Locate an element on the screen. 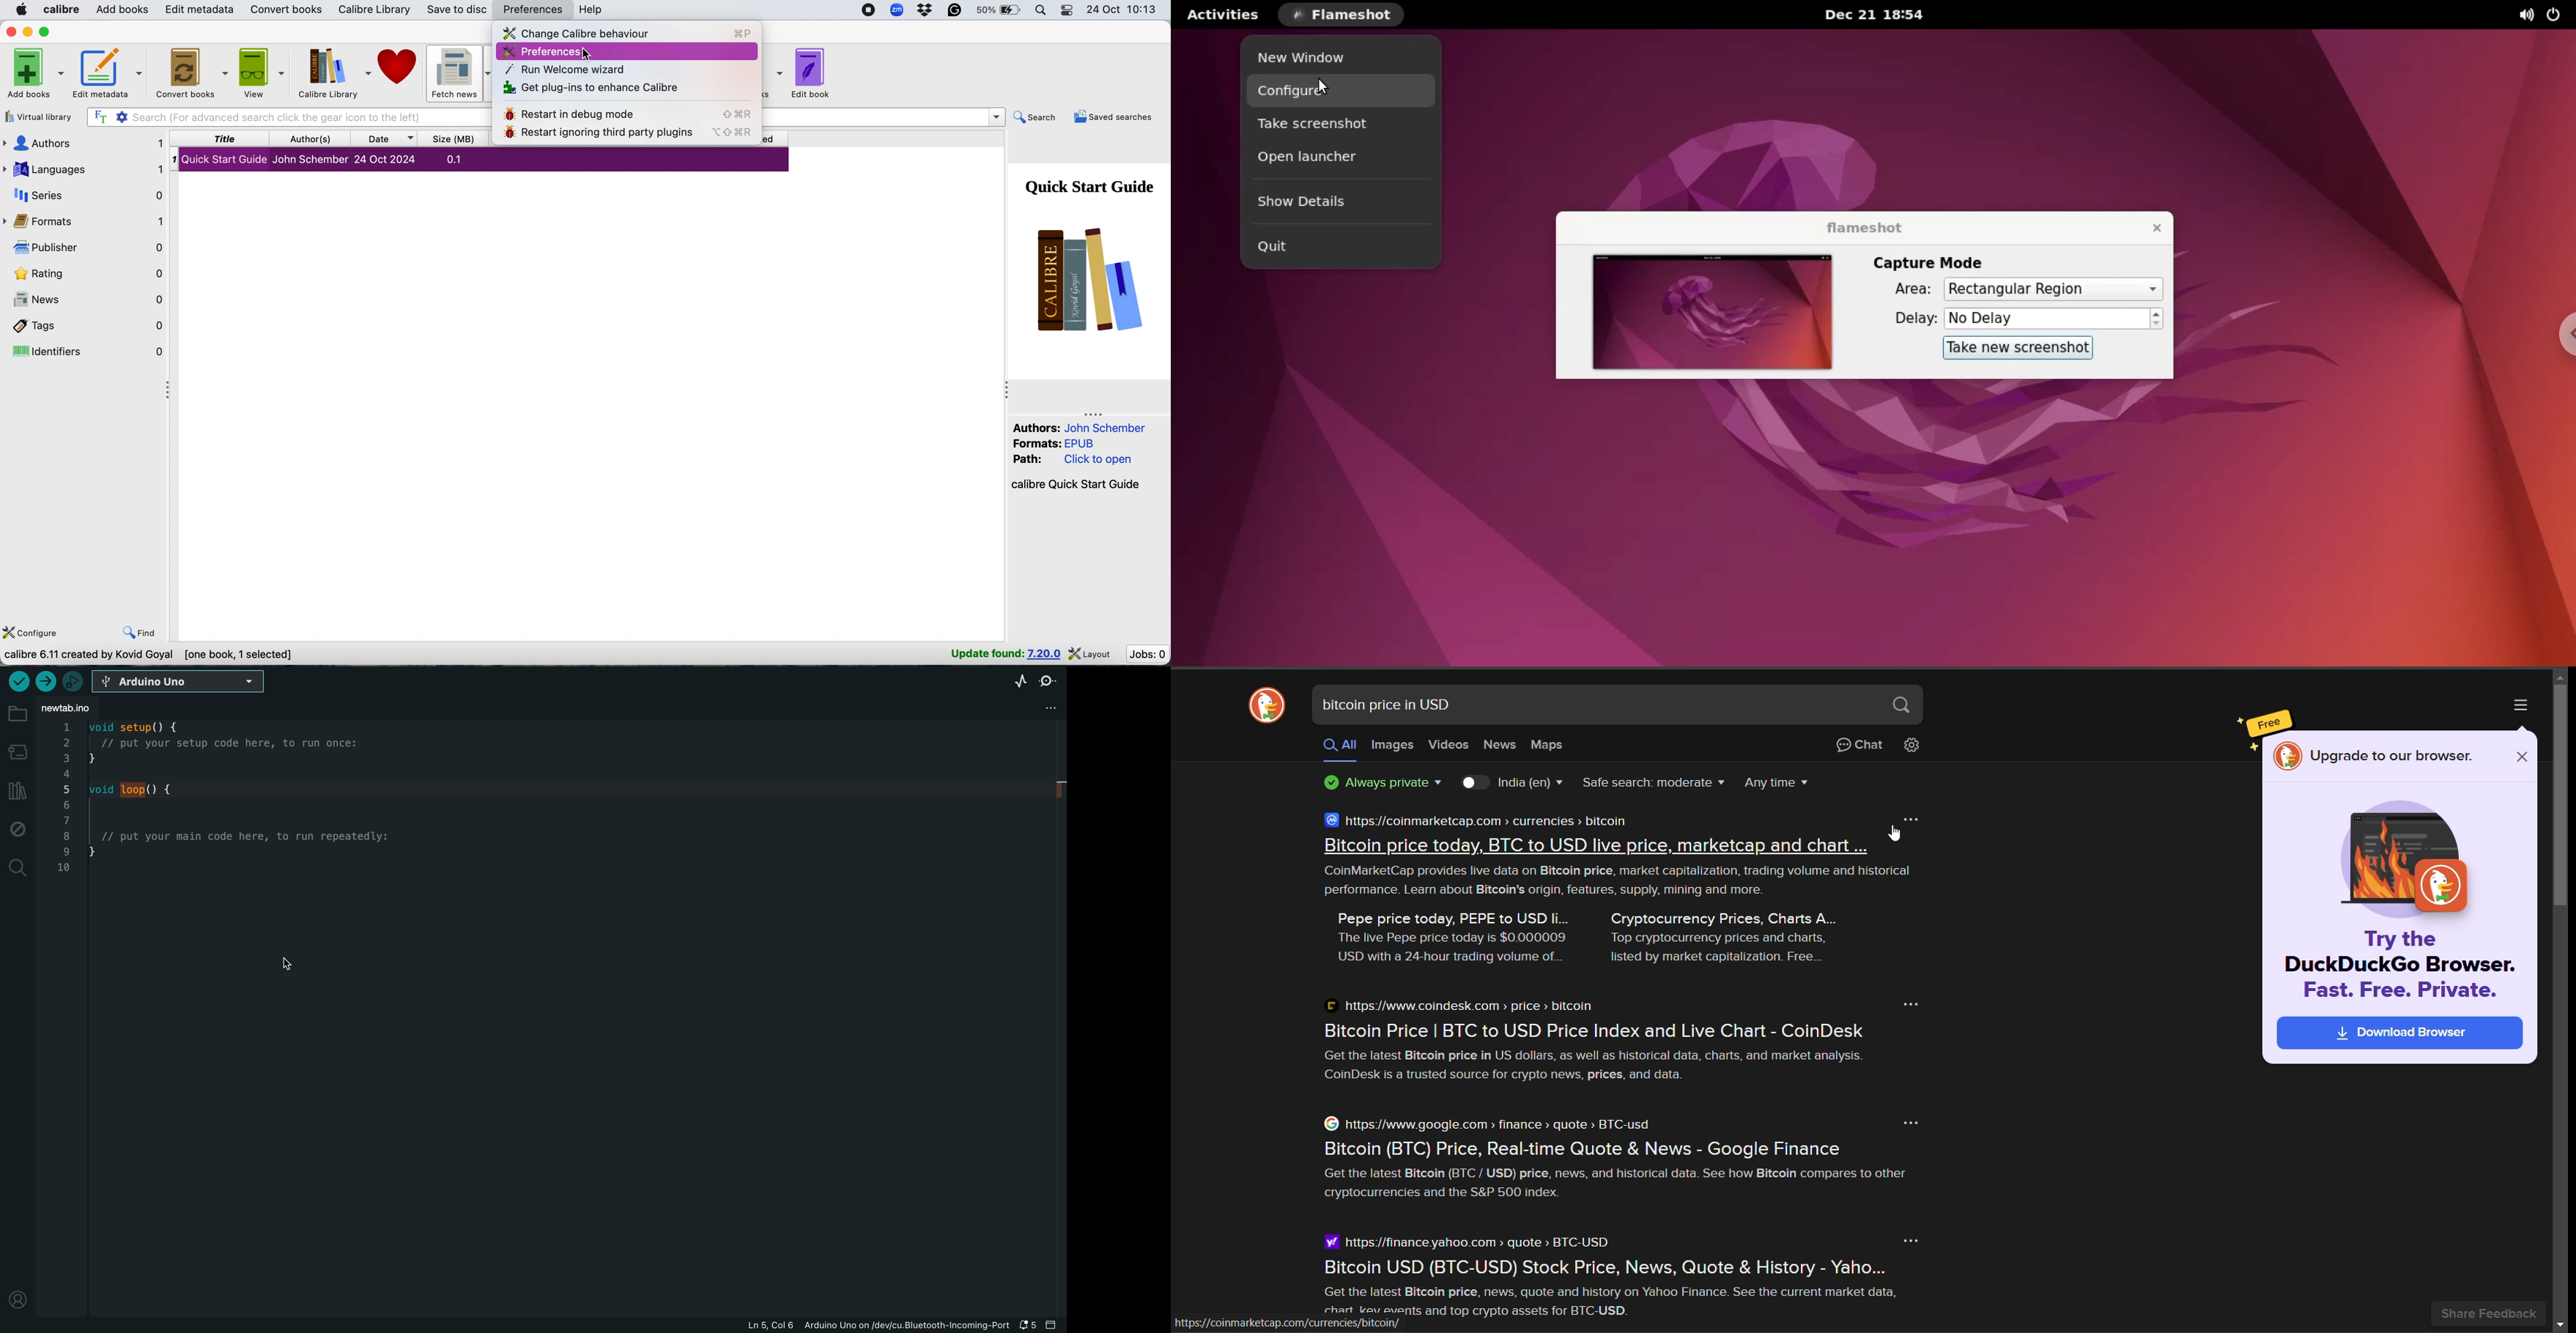  maximise is located at coordinates (48, 31).